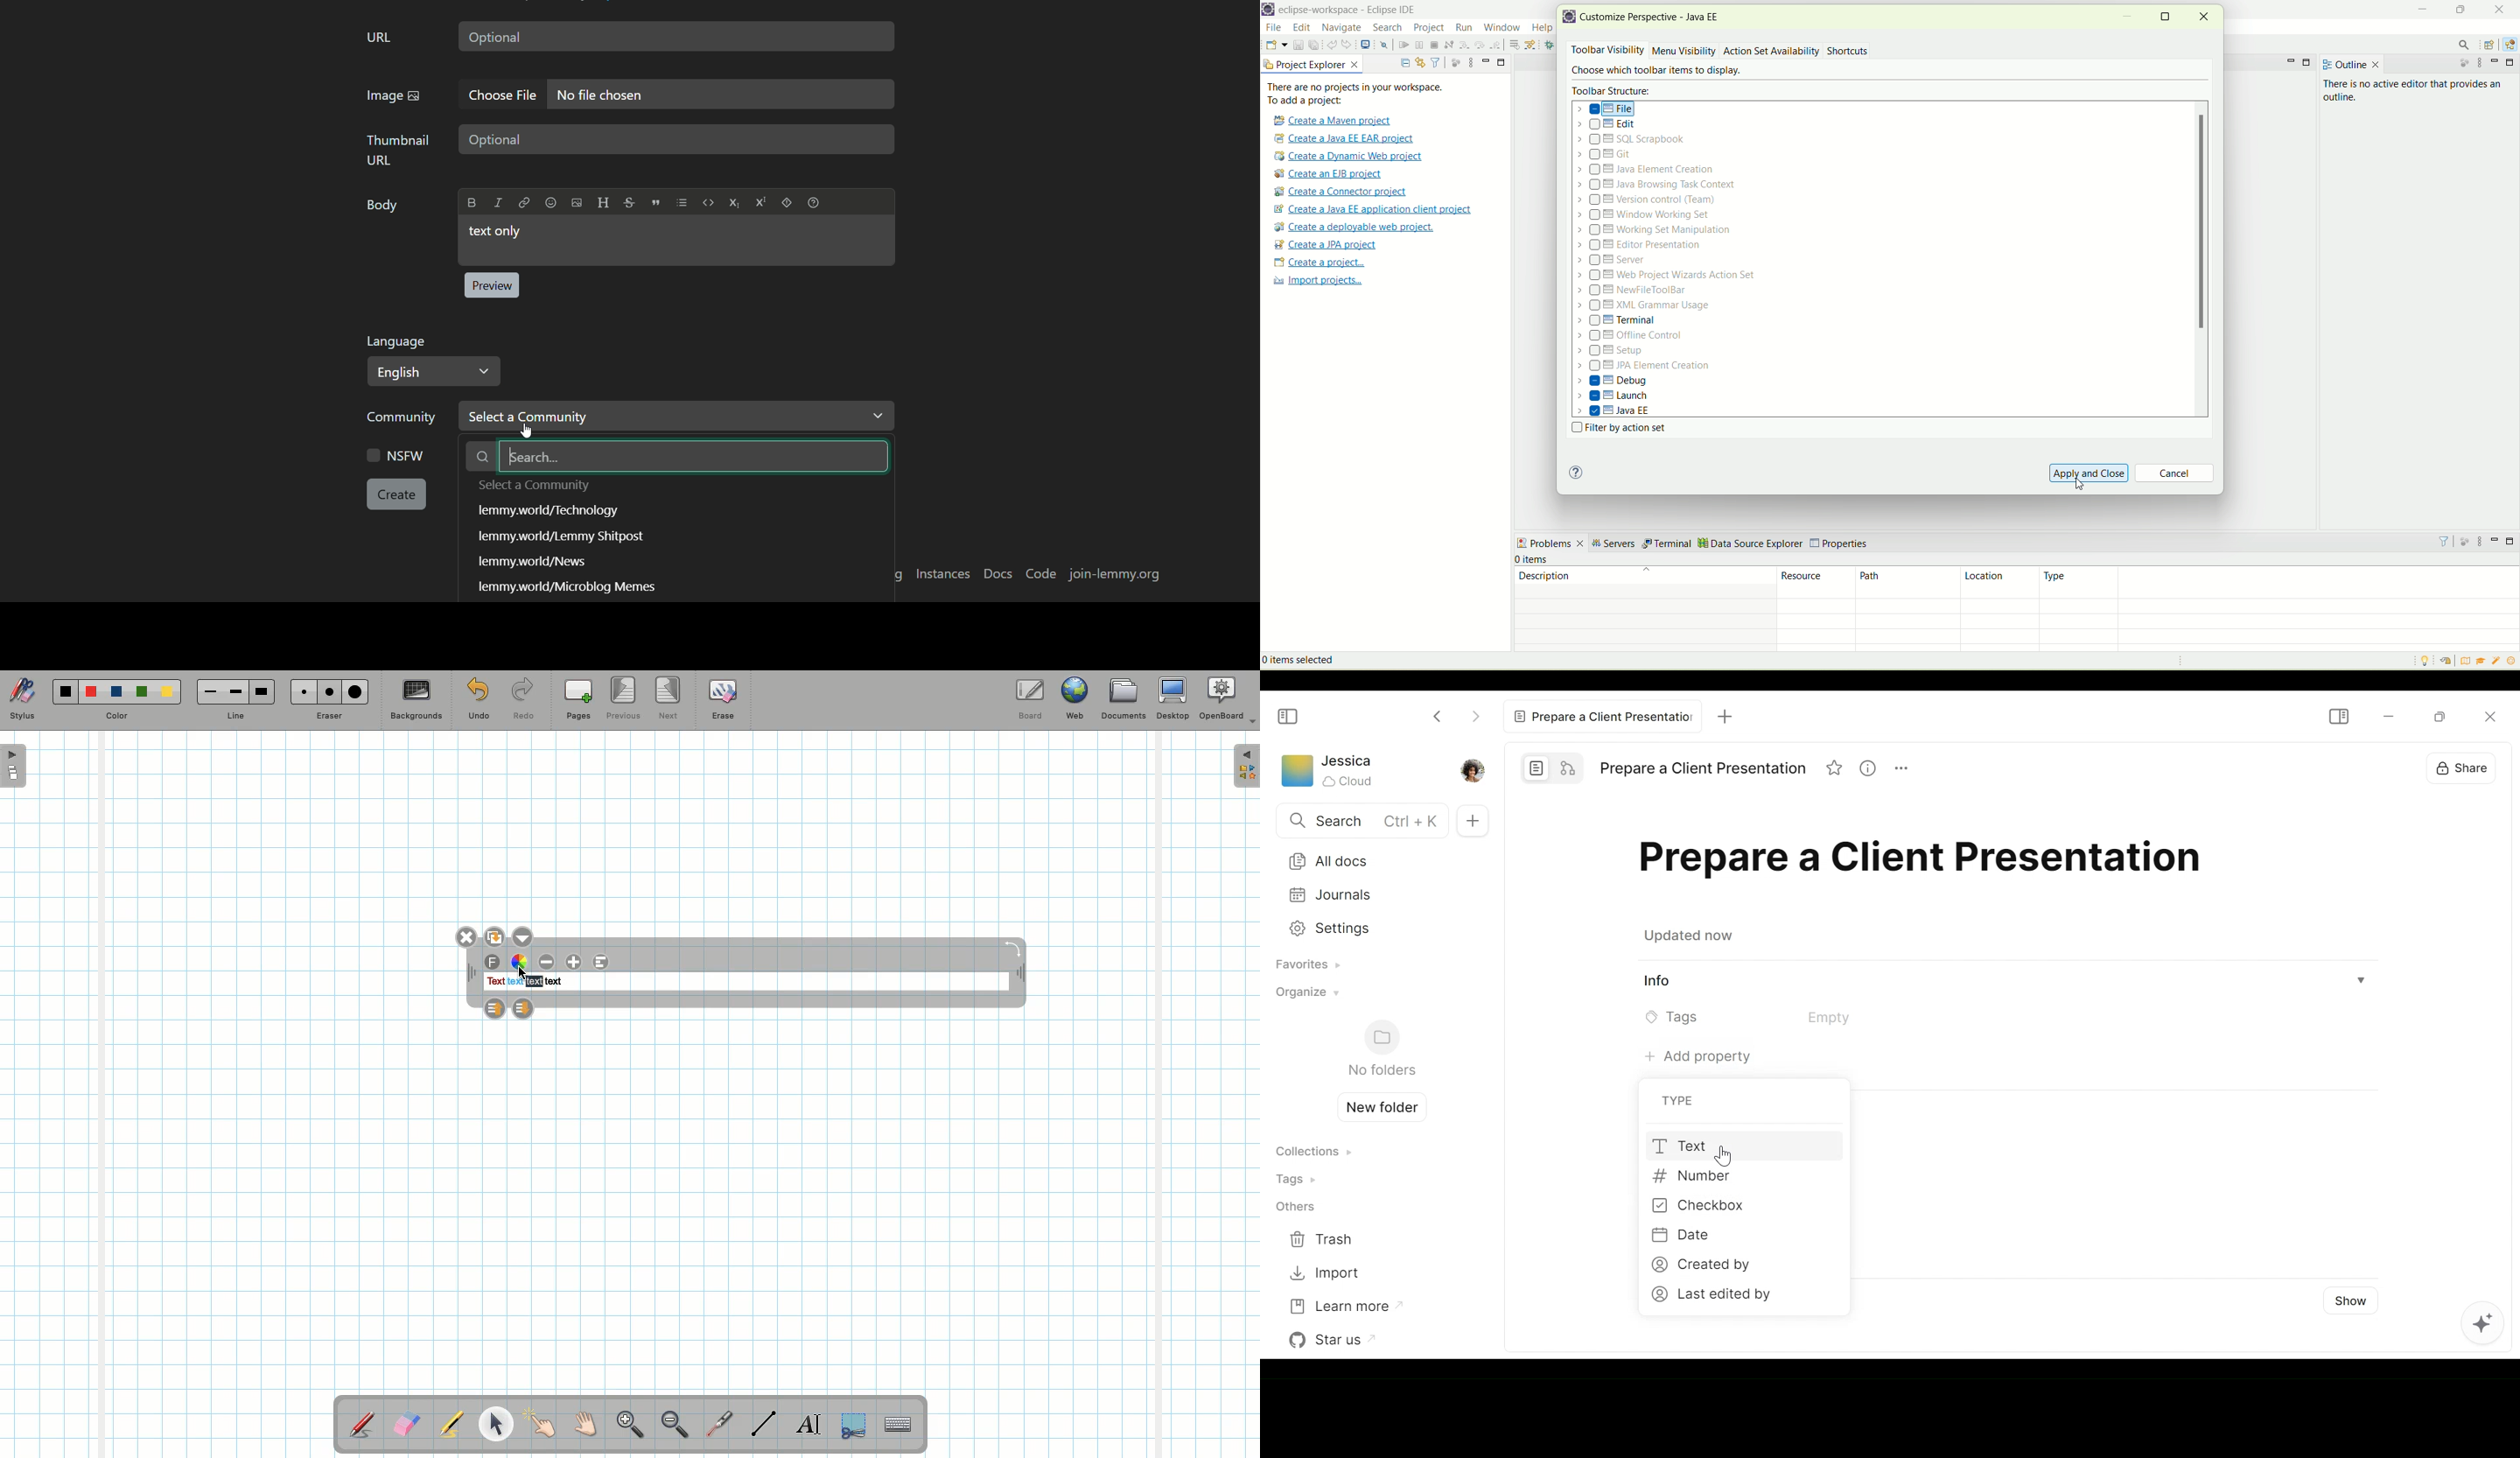  Describe the element at coordinates (746, 416) in the screenshot. I see `select a community` at that location.